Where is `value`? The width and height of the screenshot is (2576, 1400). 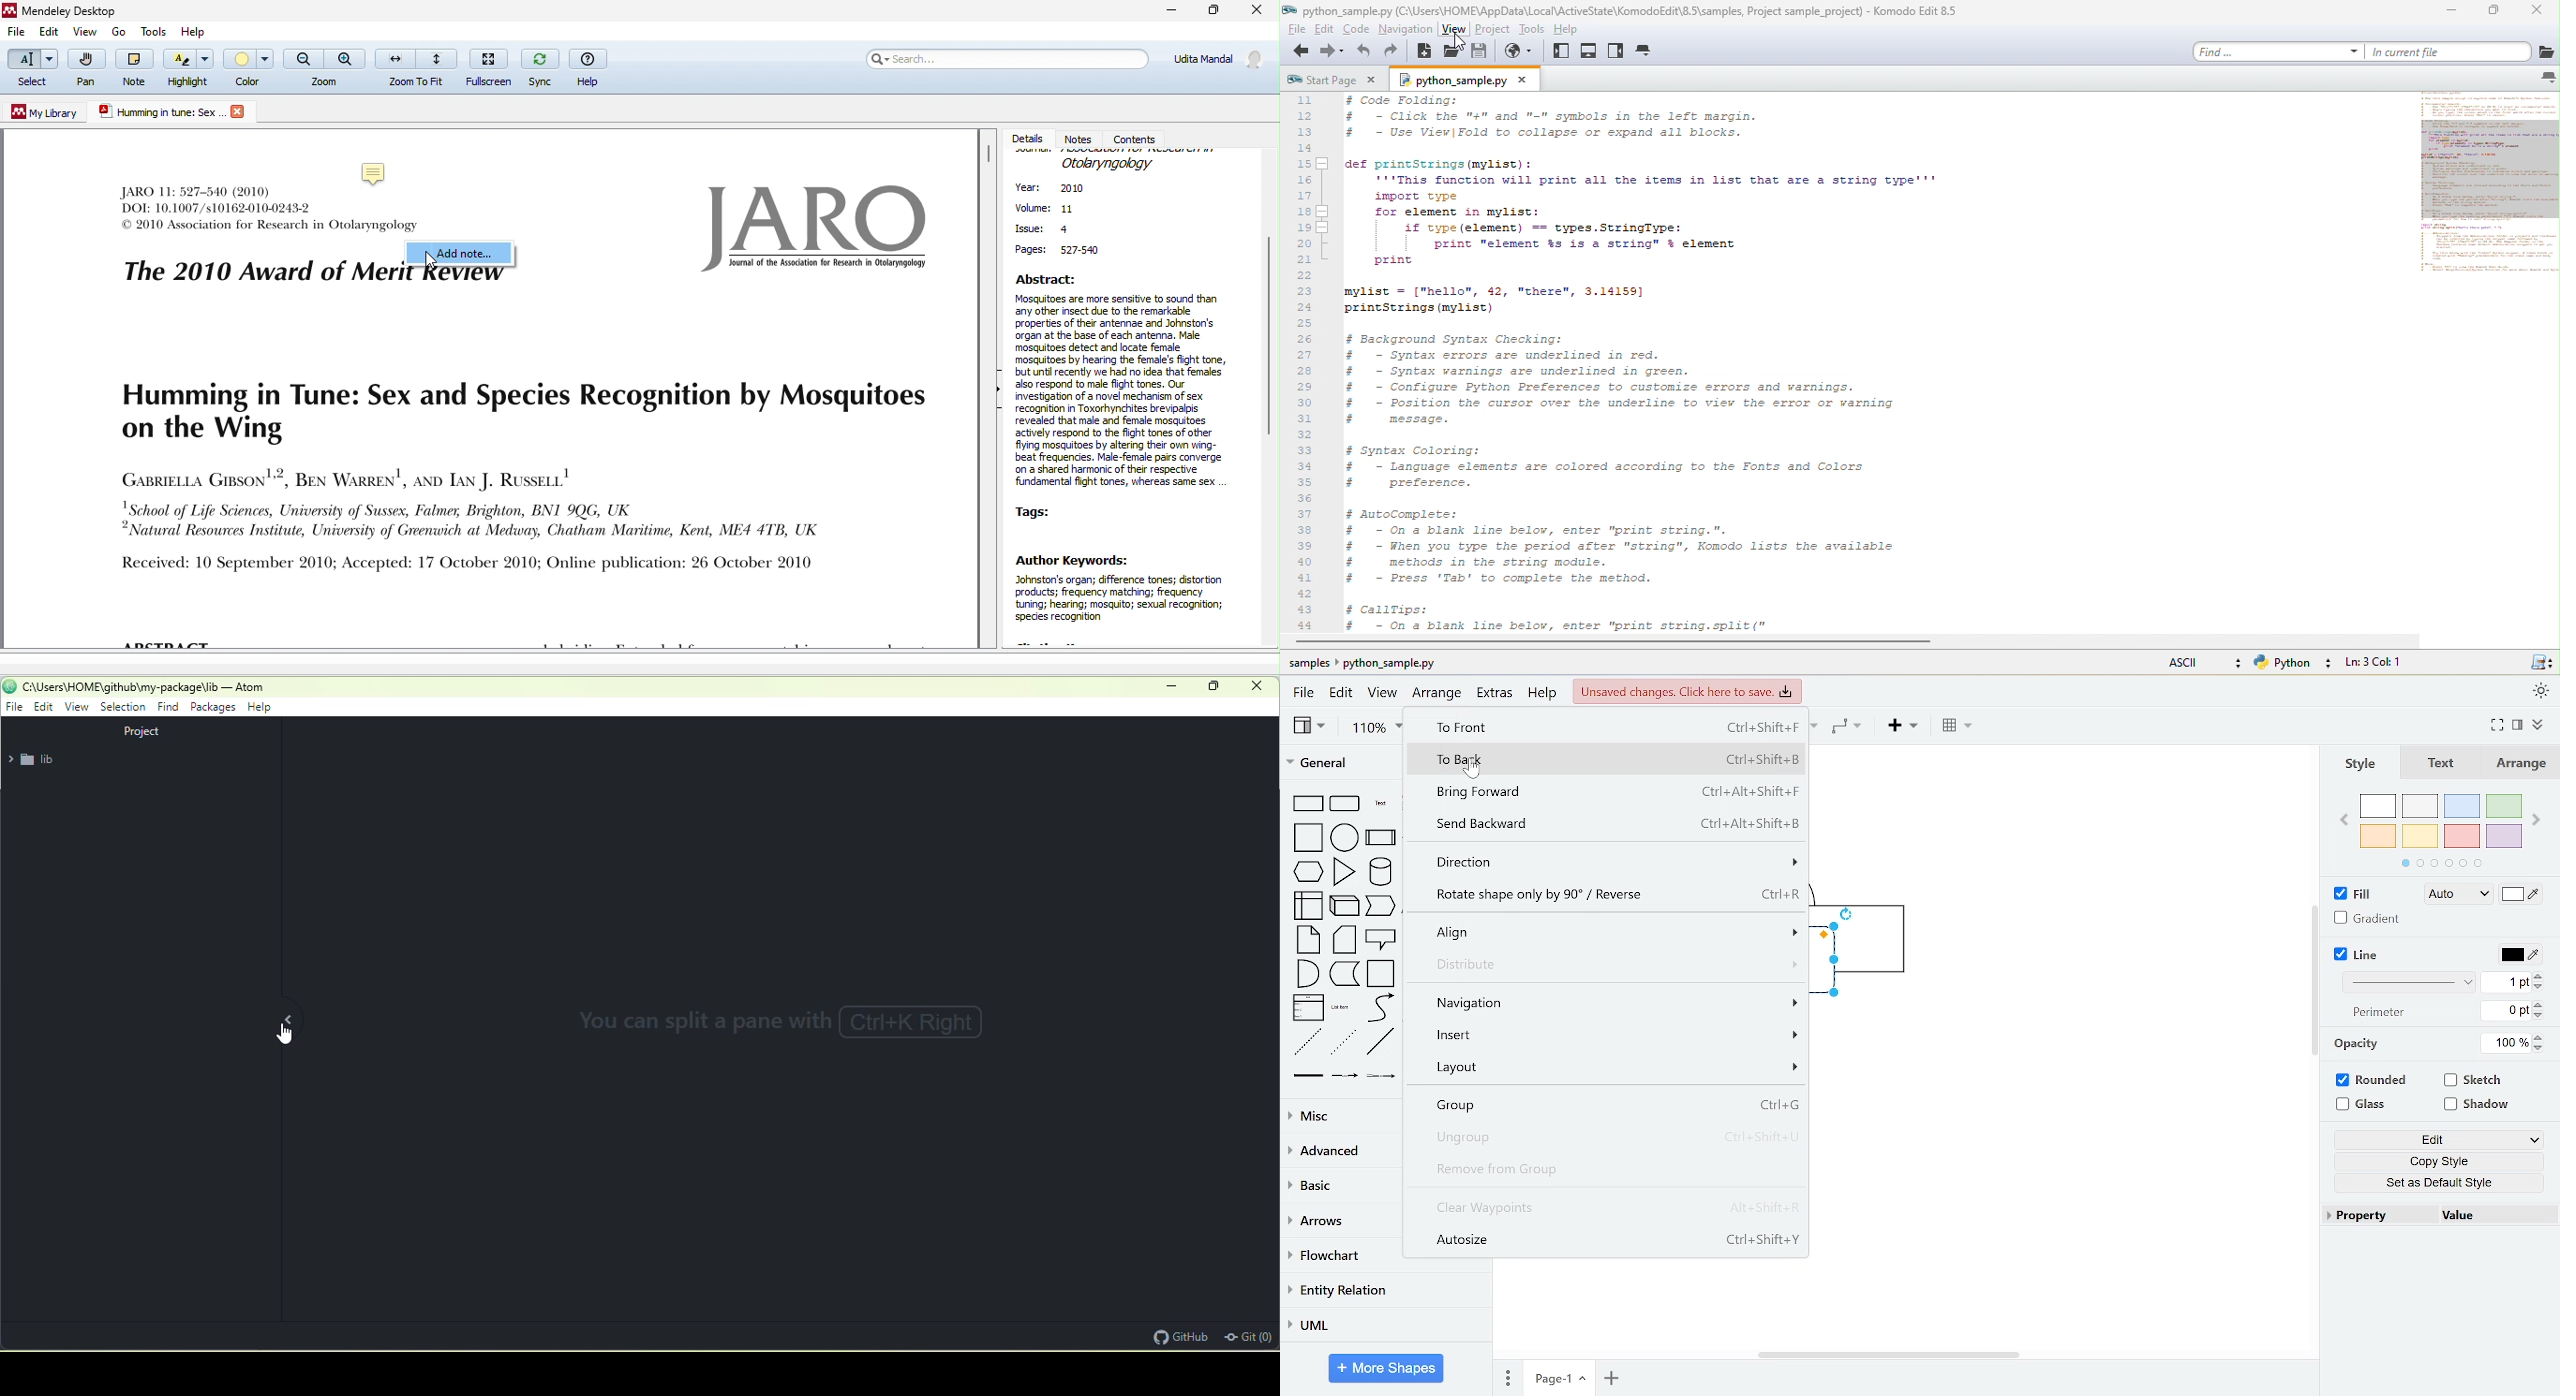
value is located at coordinates (2491, 1218).